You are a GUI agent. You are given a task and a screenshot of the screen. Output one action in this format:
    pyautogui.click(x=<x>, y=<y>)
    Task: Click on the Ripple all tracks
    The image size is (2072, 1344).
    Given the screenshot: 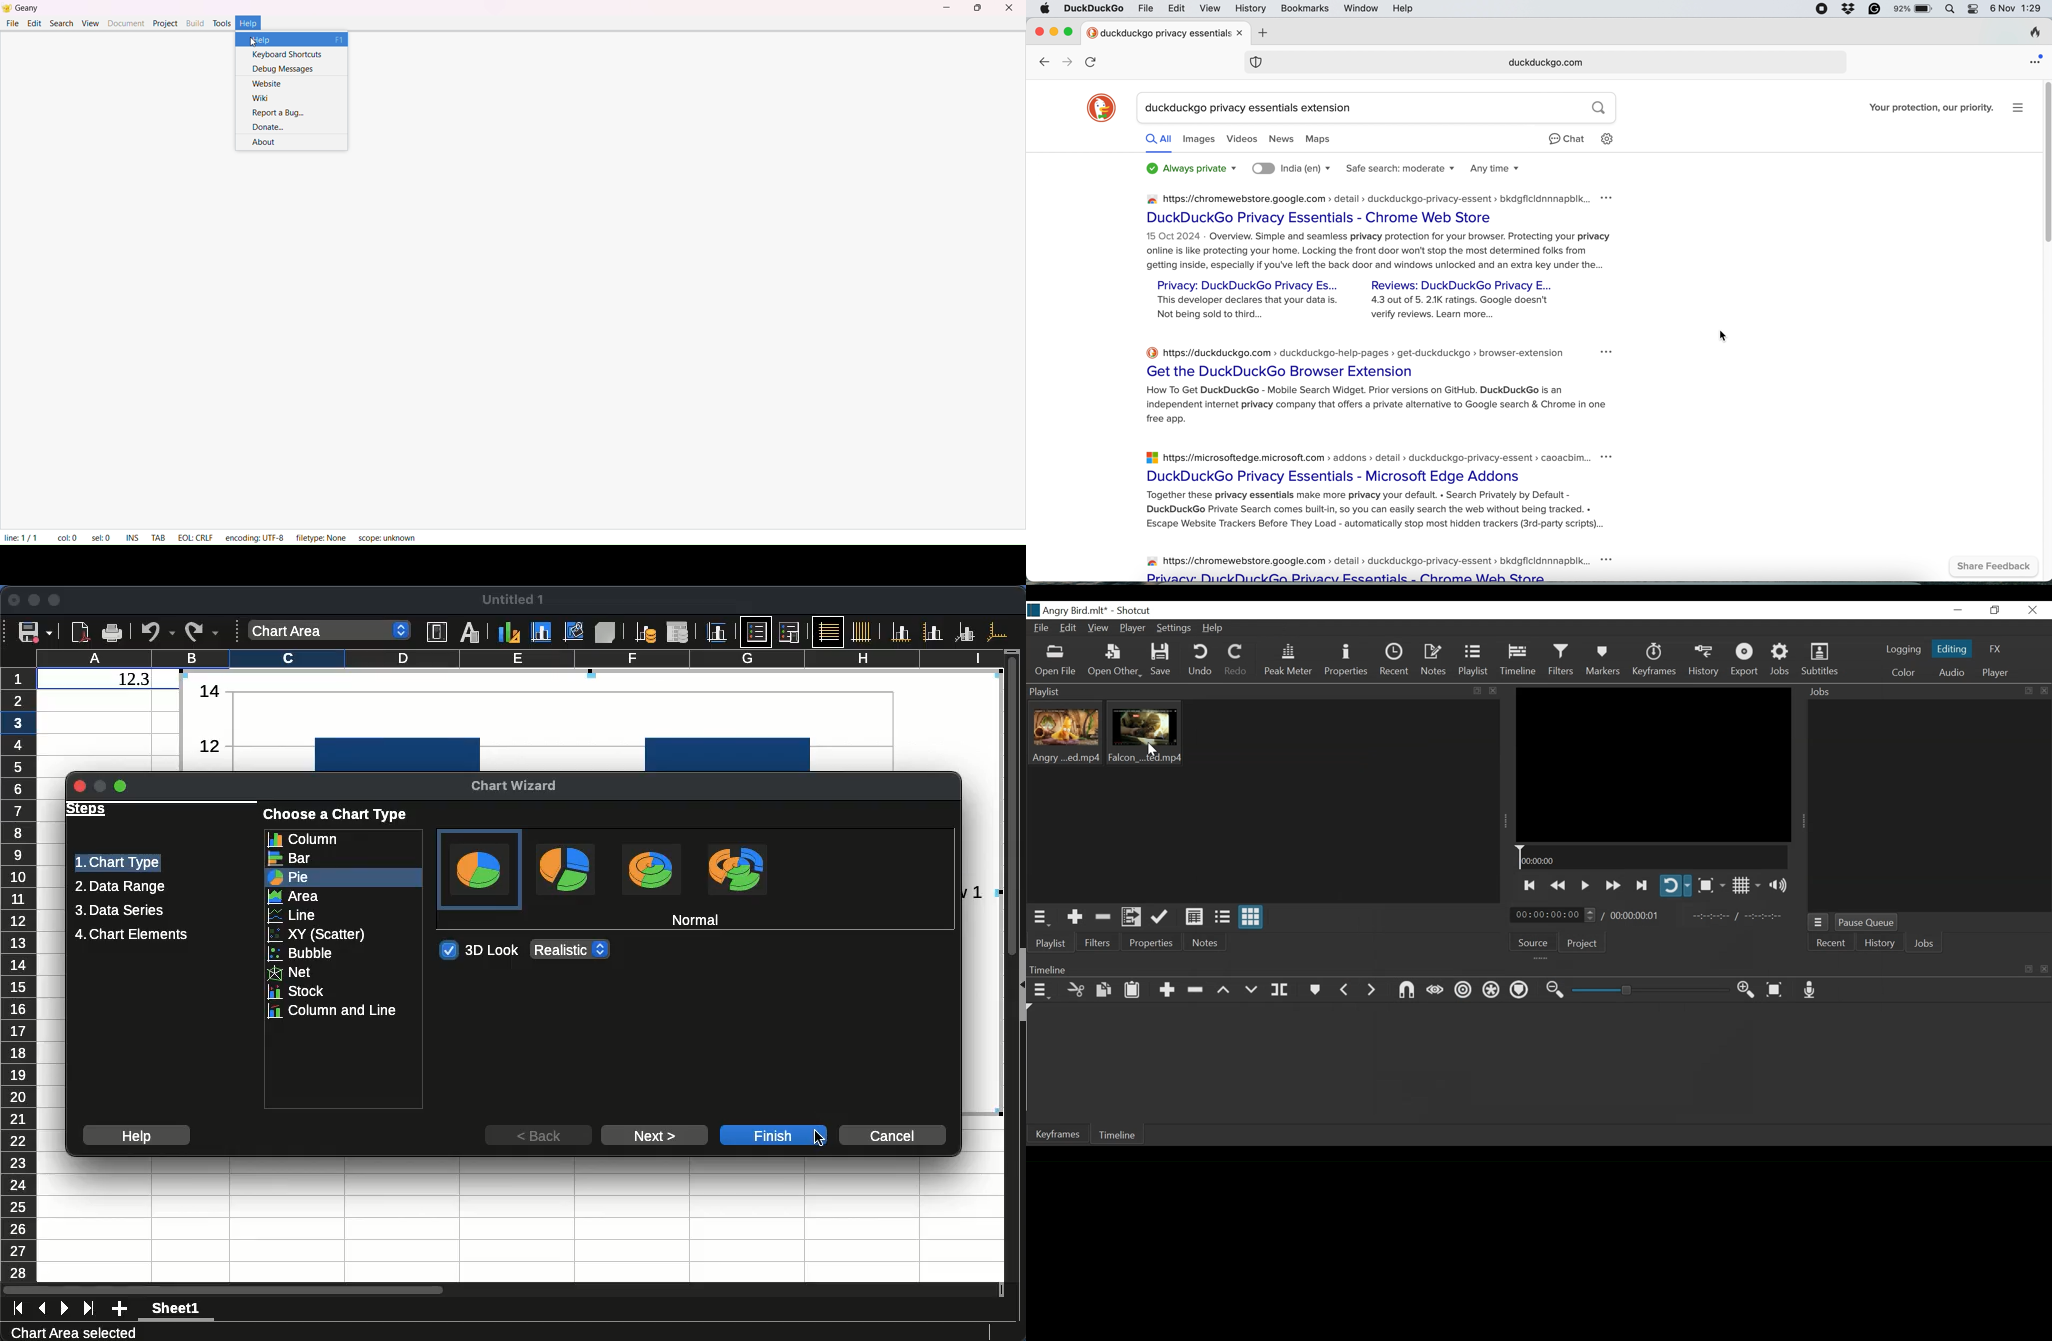 What is the action you would take?
    pyautogui.click(x=1491, y=991)
    